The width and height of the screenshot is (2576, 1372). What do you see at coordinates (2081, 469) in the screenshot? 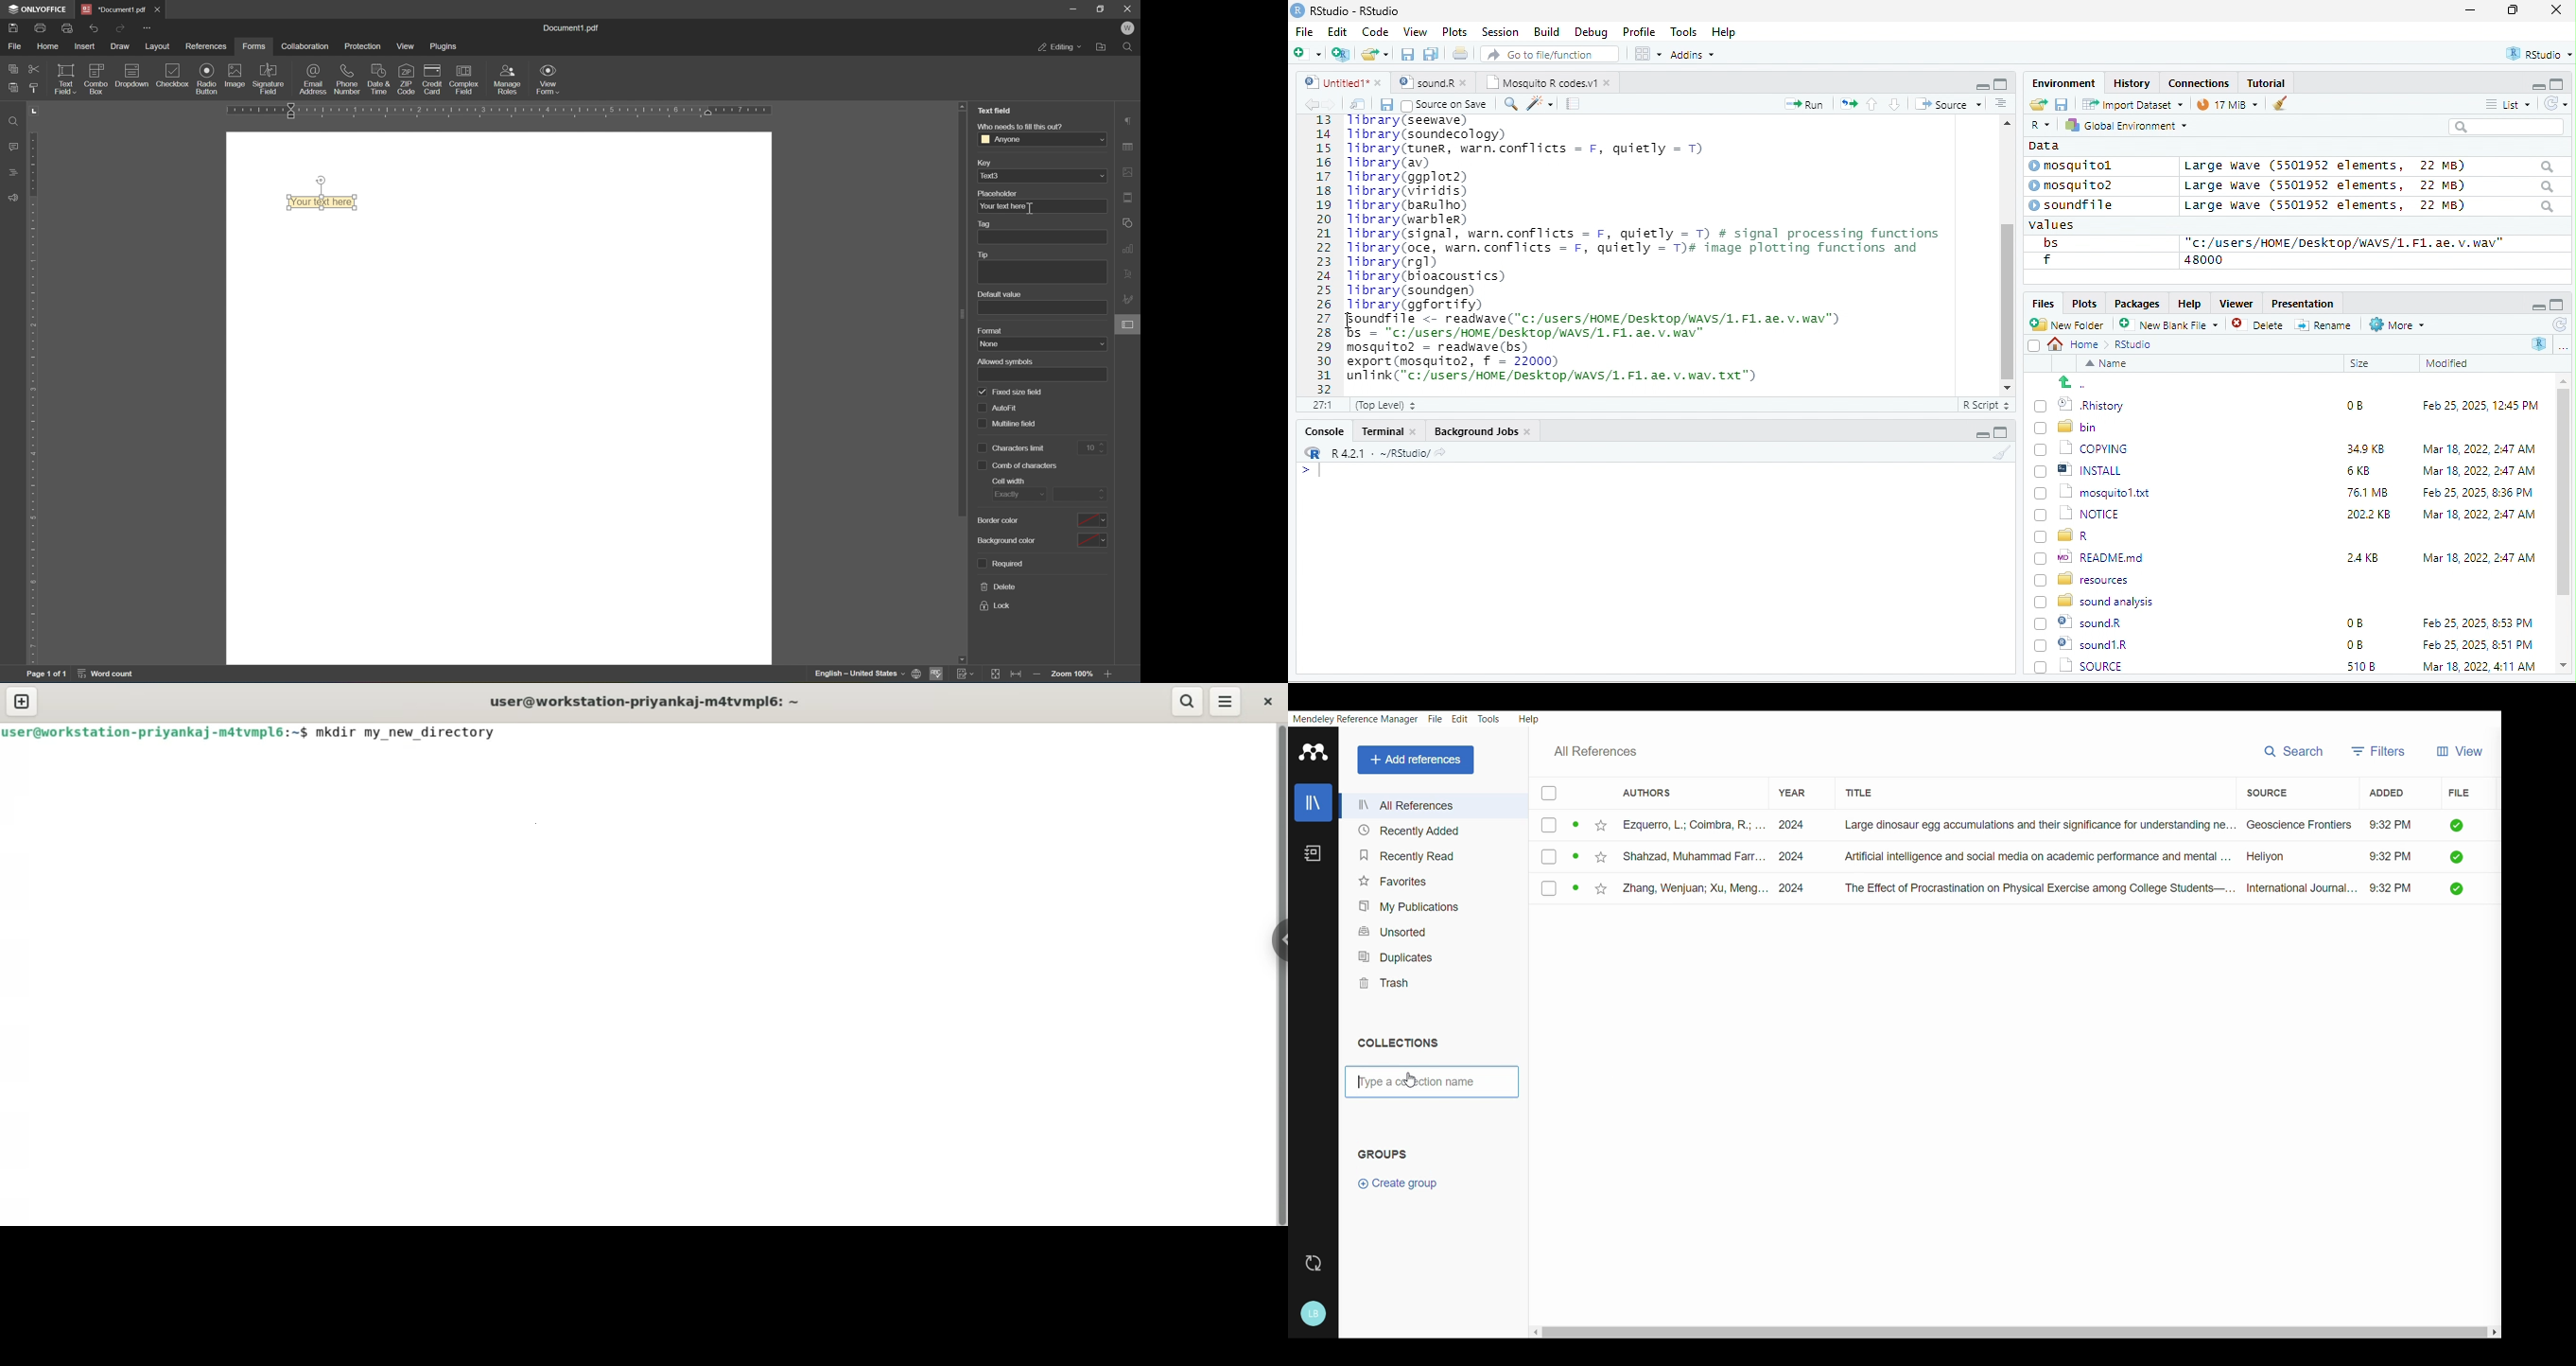
I see `| @] INSTALL` at bounding box center [2081, 469].